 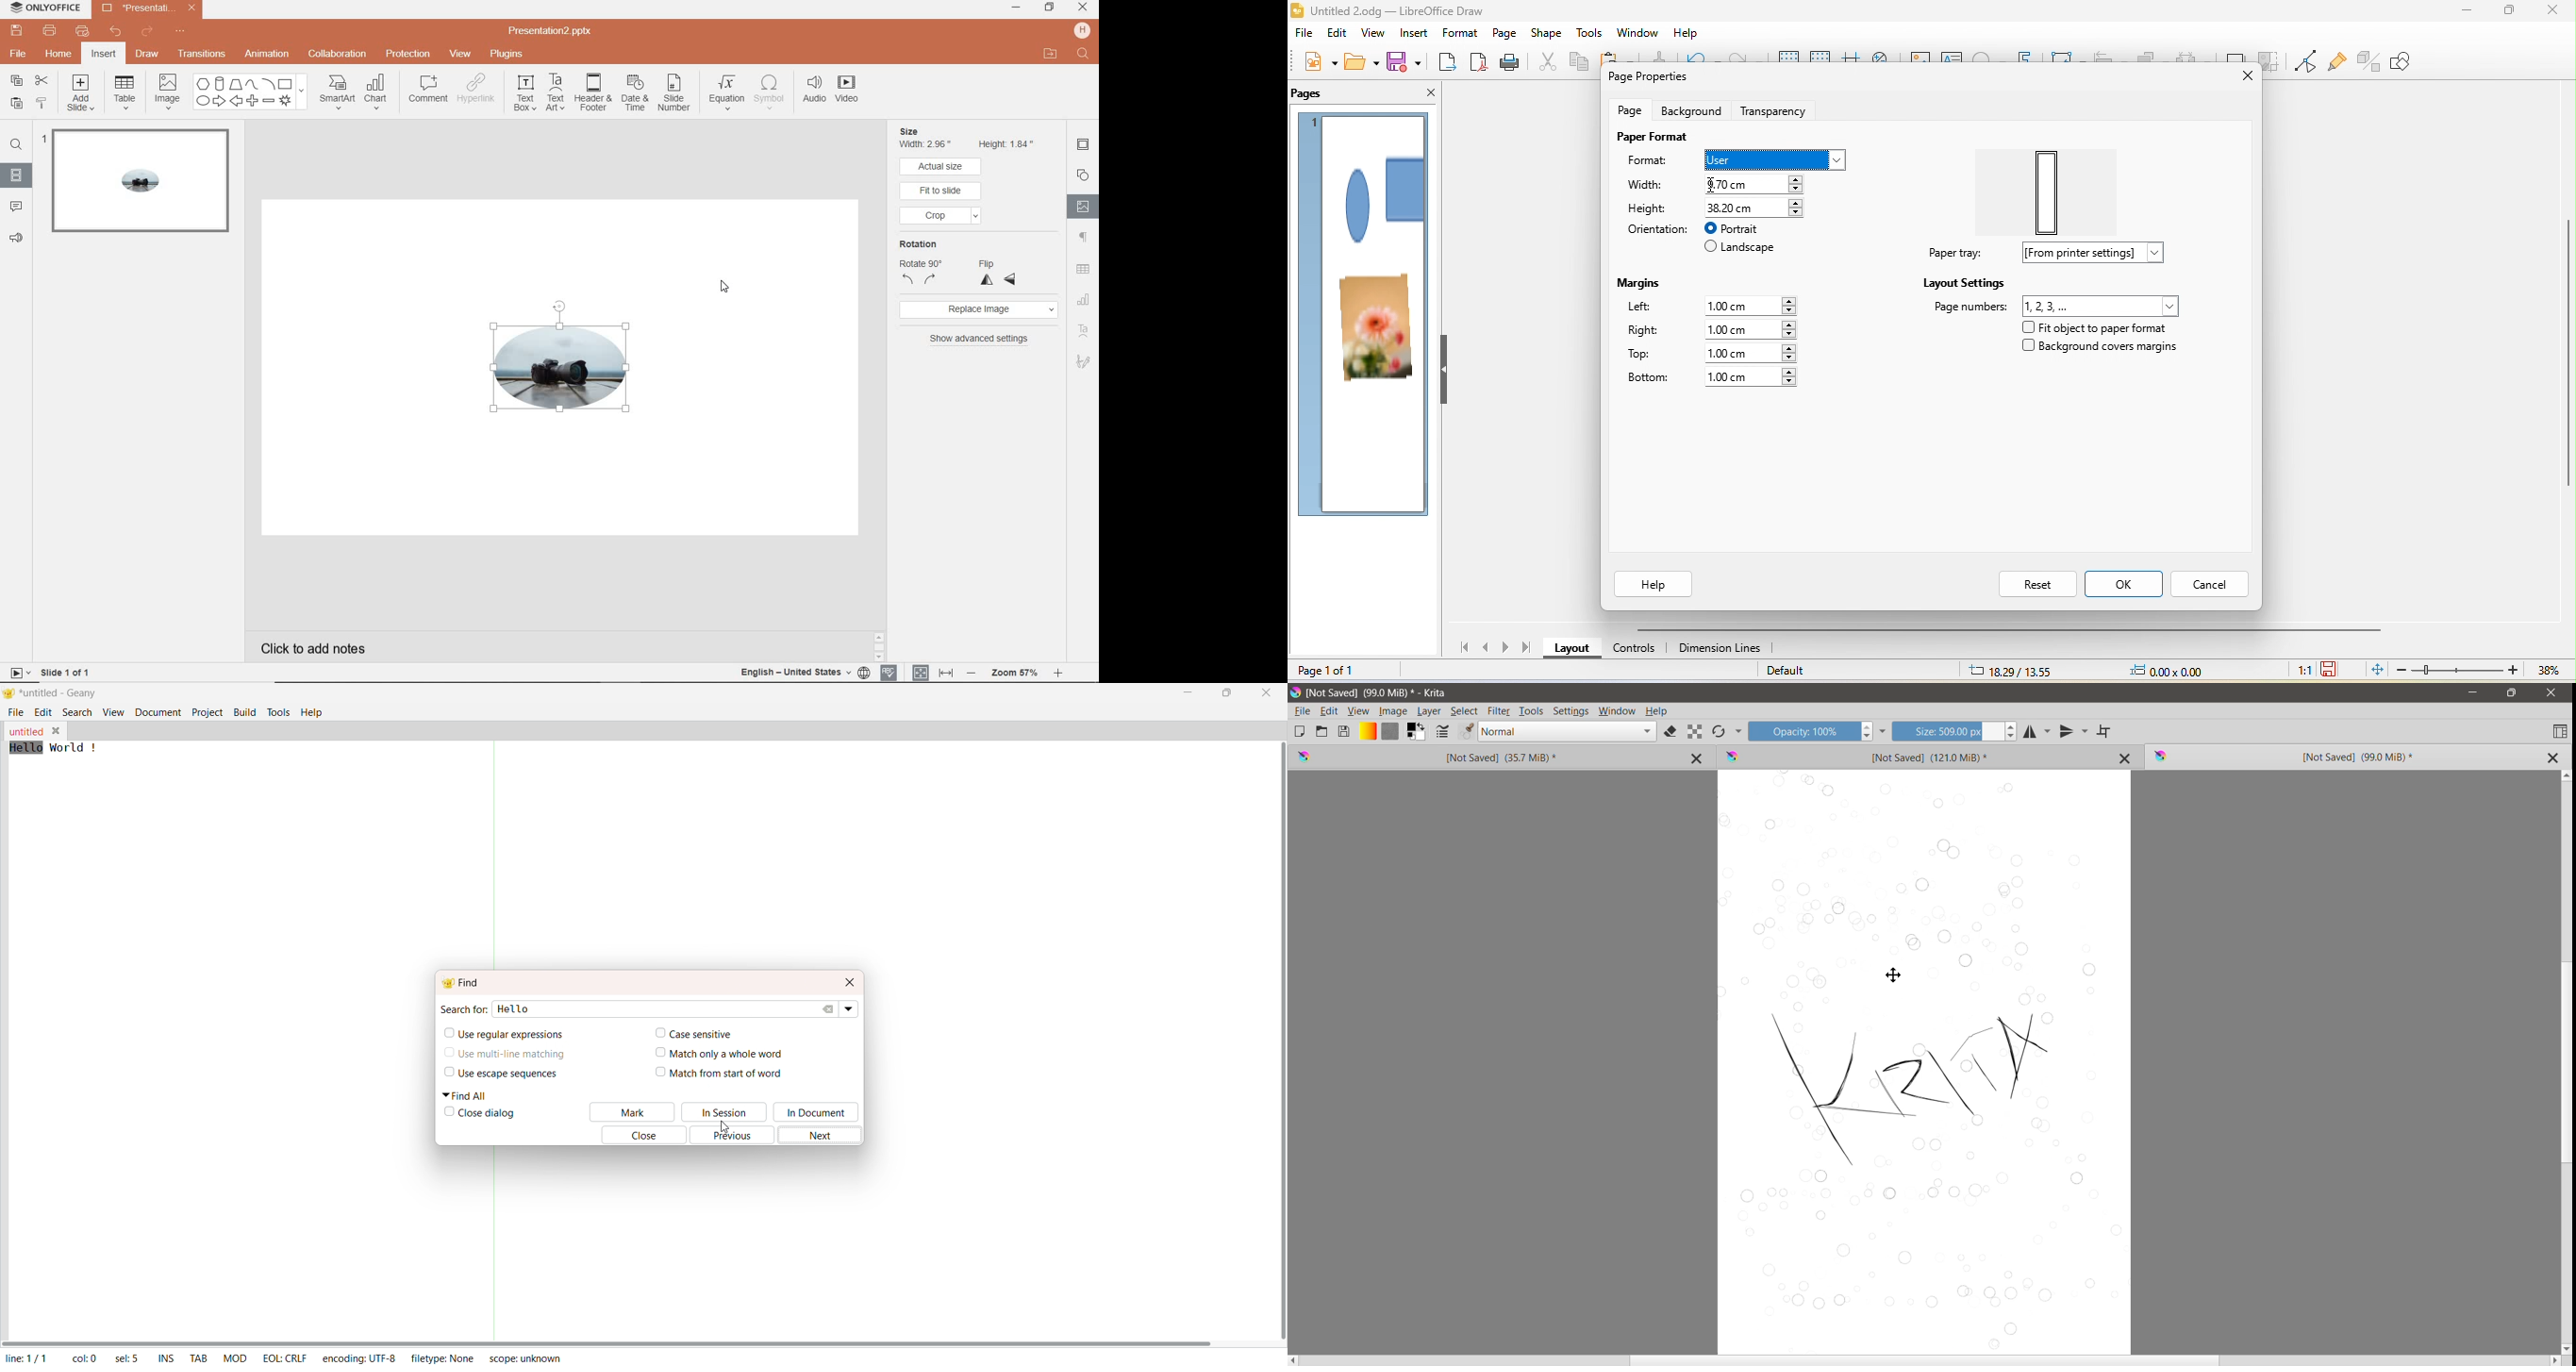 I want to click on header & footer, so click(x=594, y=96).